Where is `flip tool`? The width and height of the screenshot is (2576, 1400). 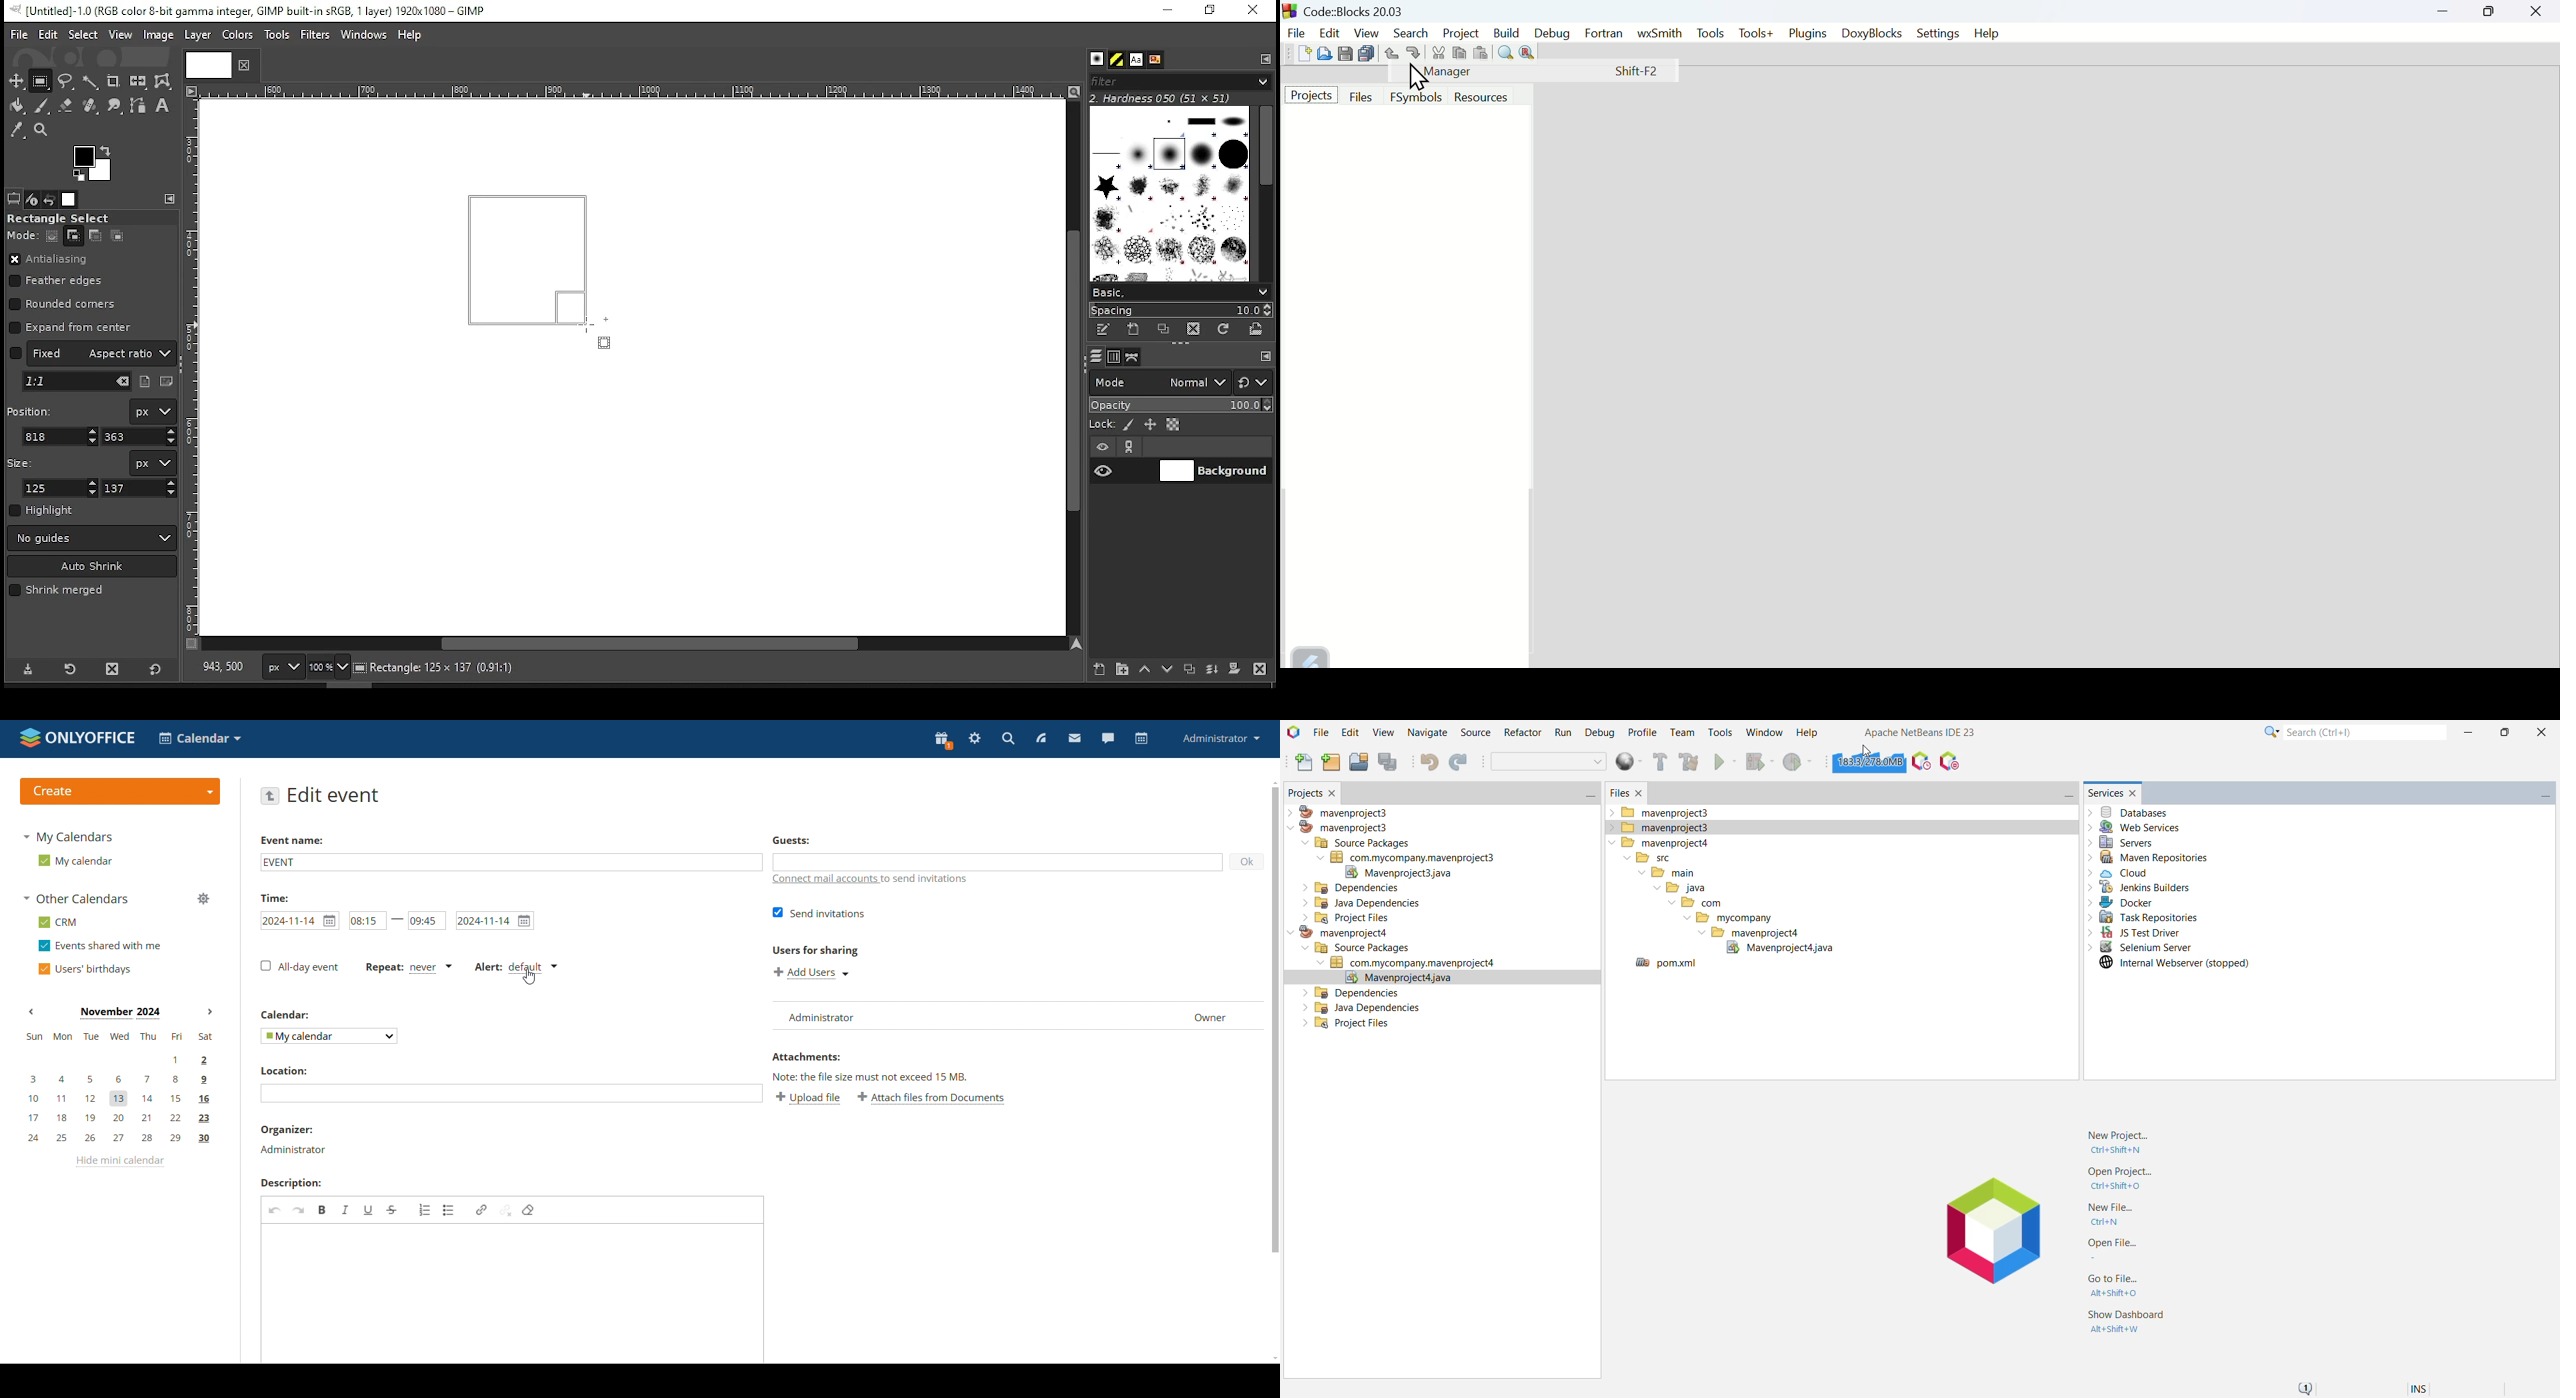
flip tool is located at coordinates (138, 80).